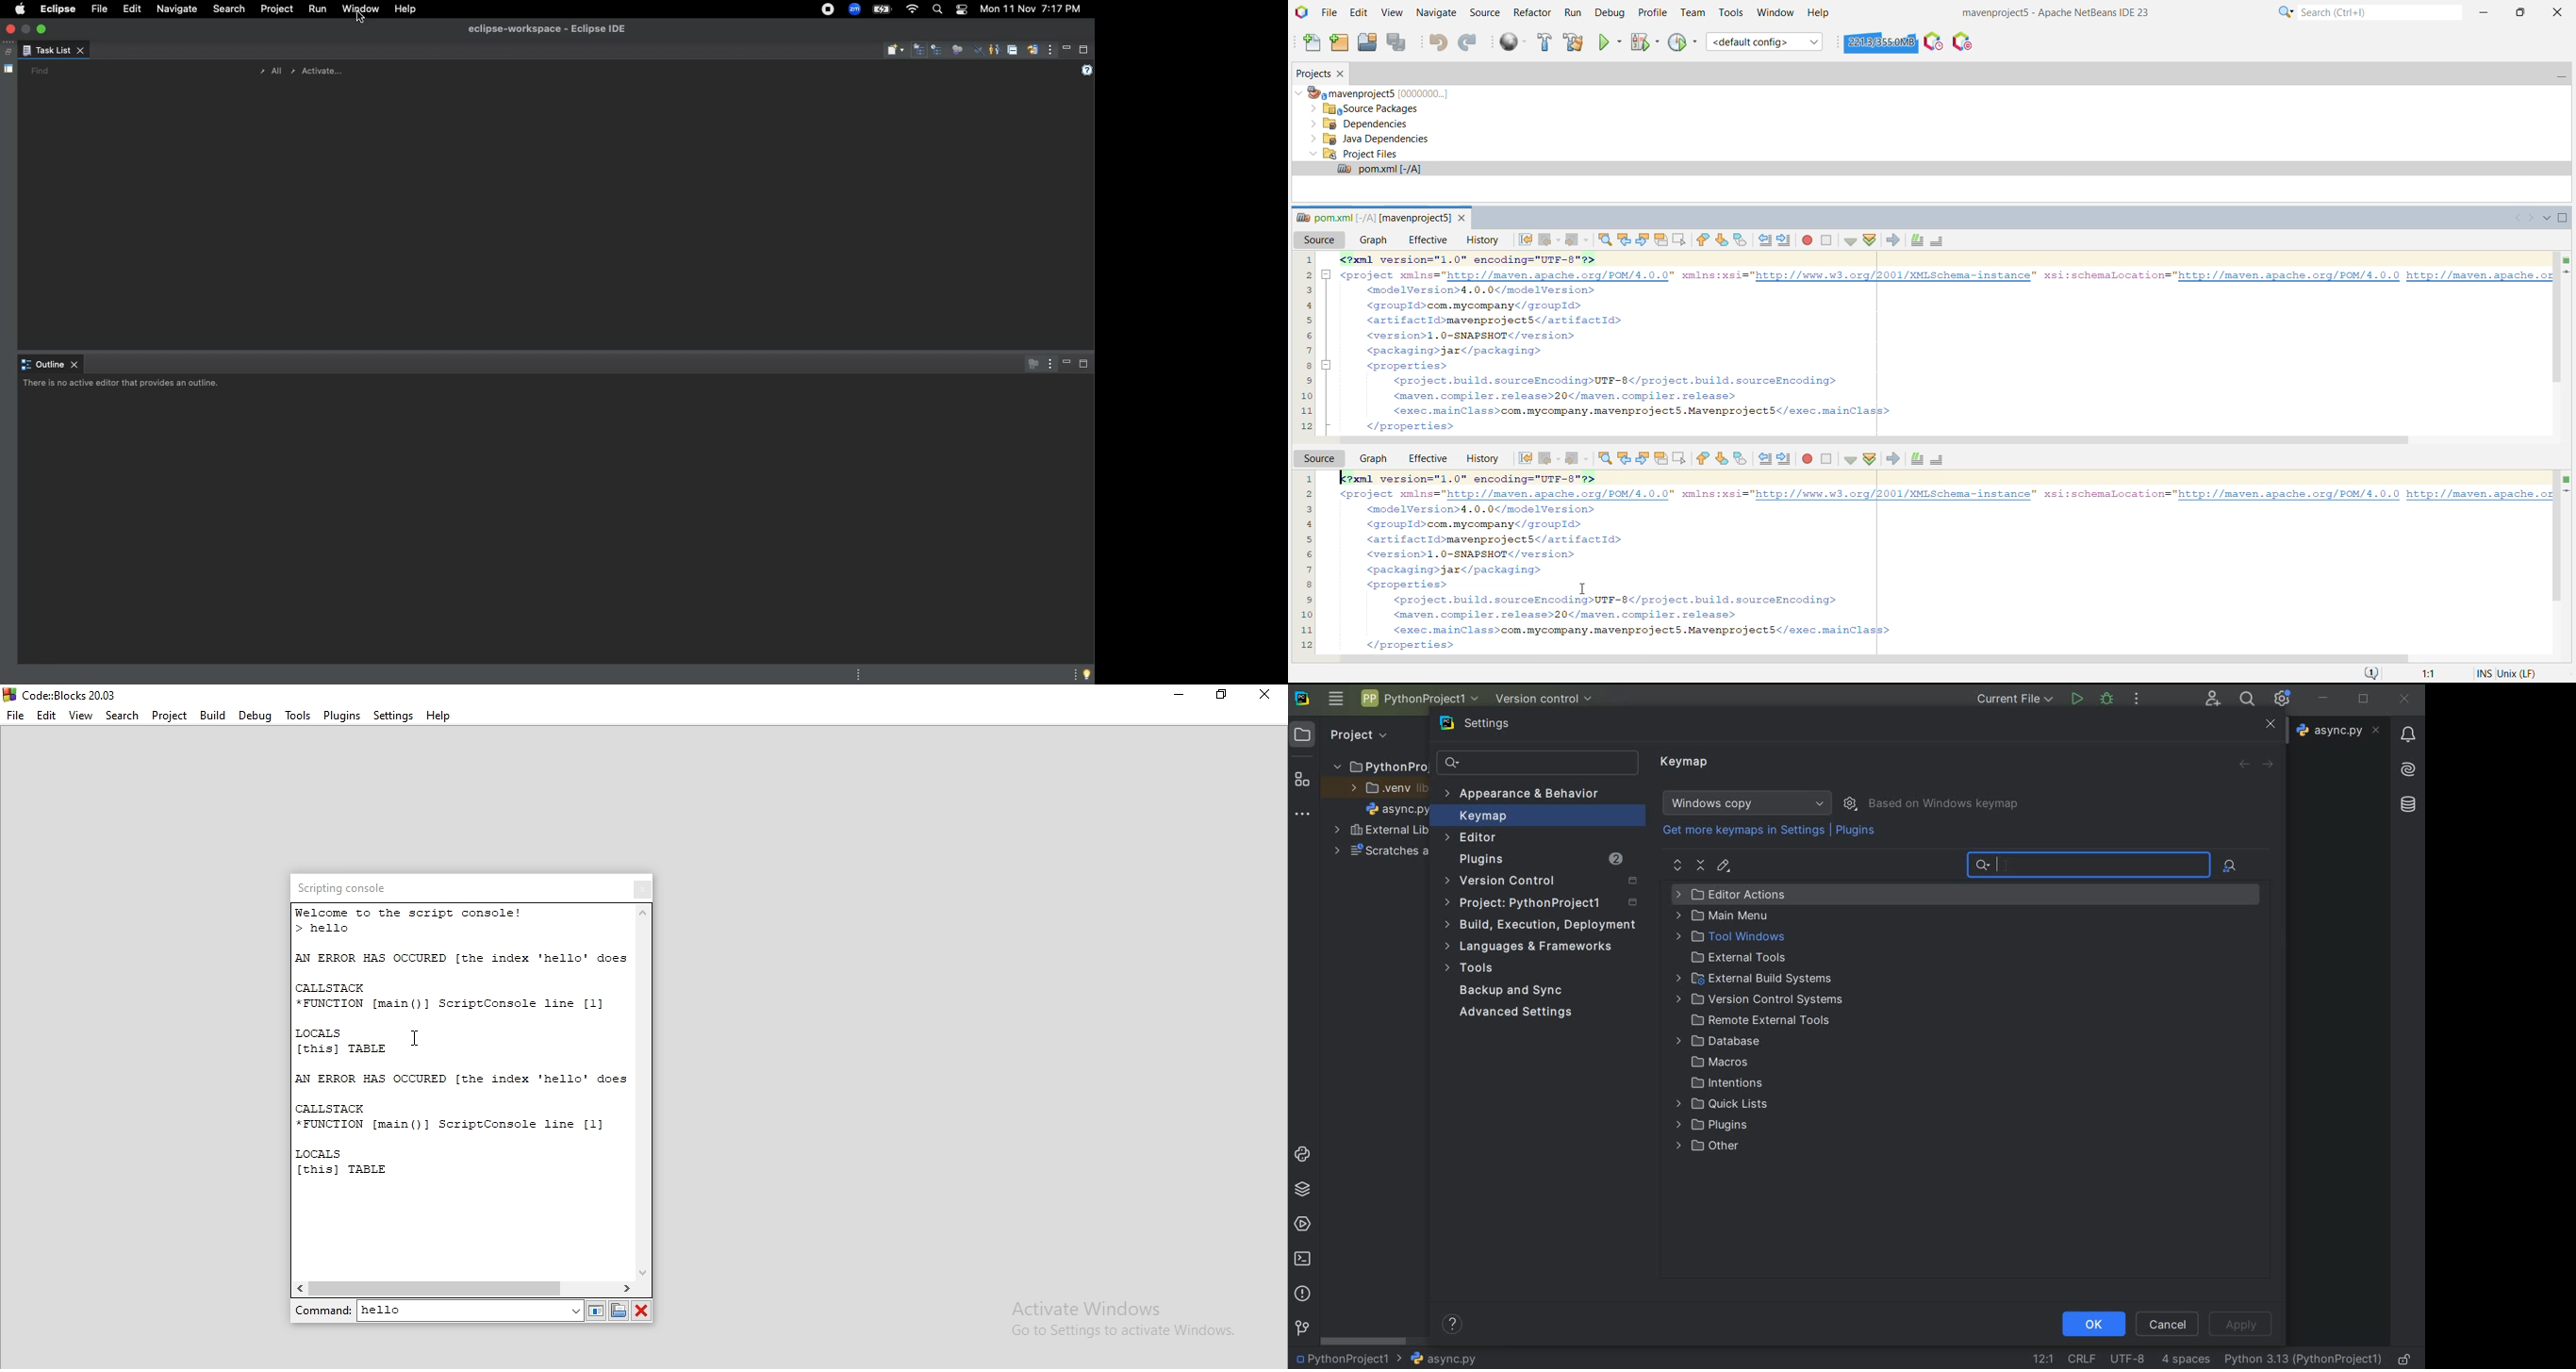  I want to click on minimize, so click(27, 28).